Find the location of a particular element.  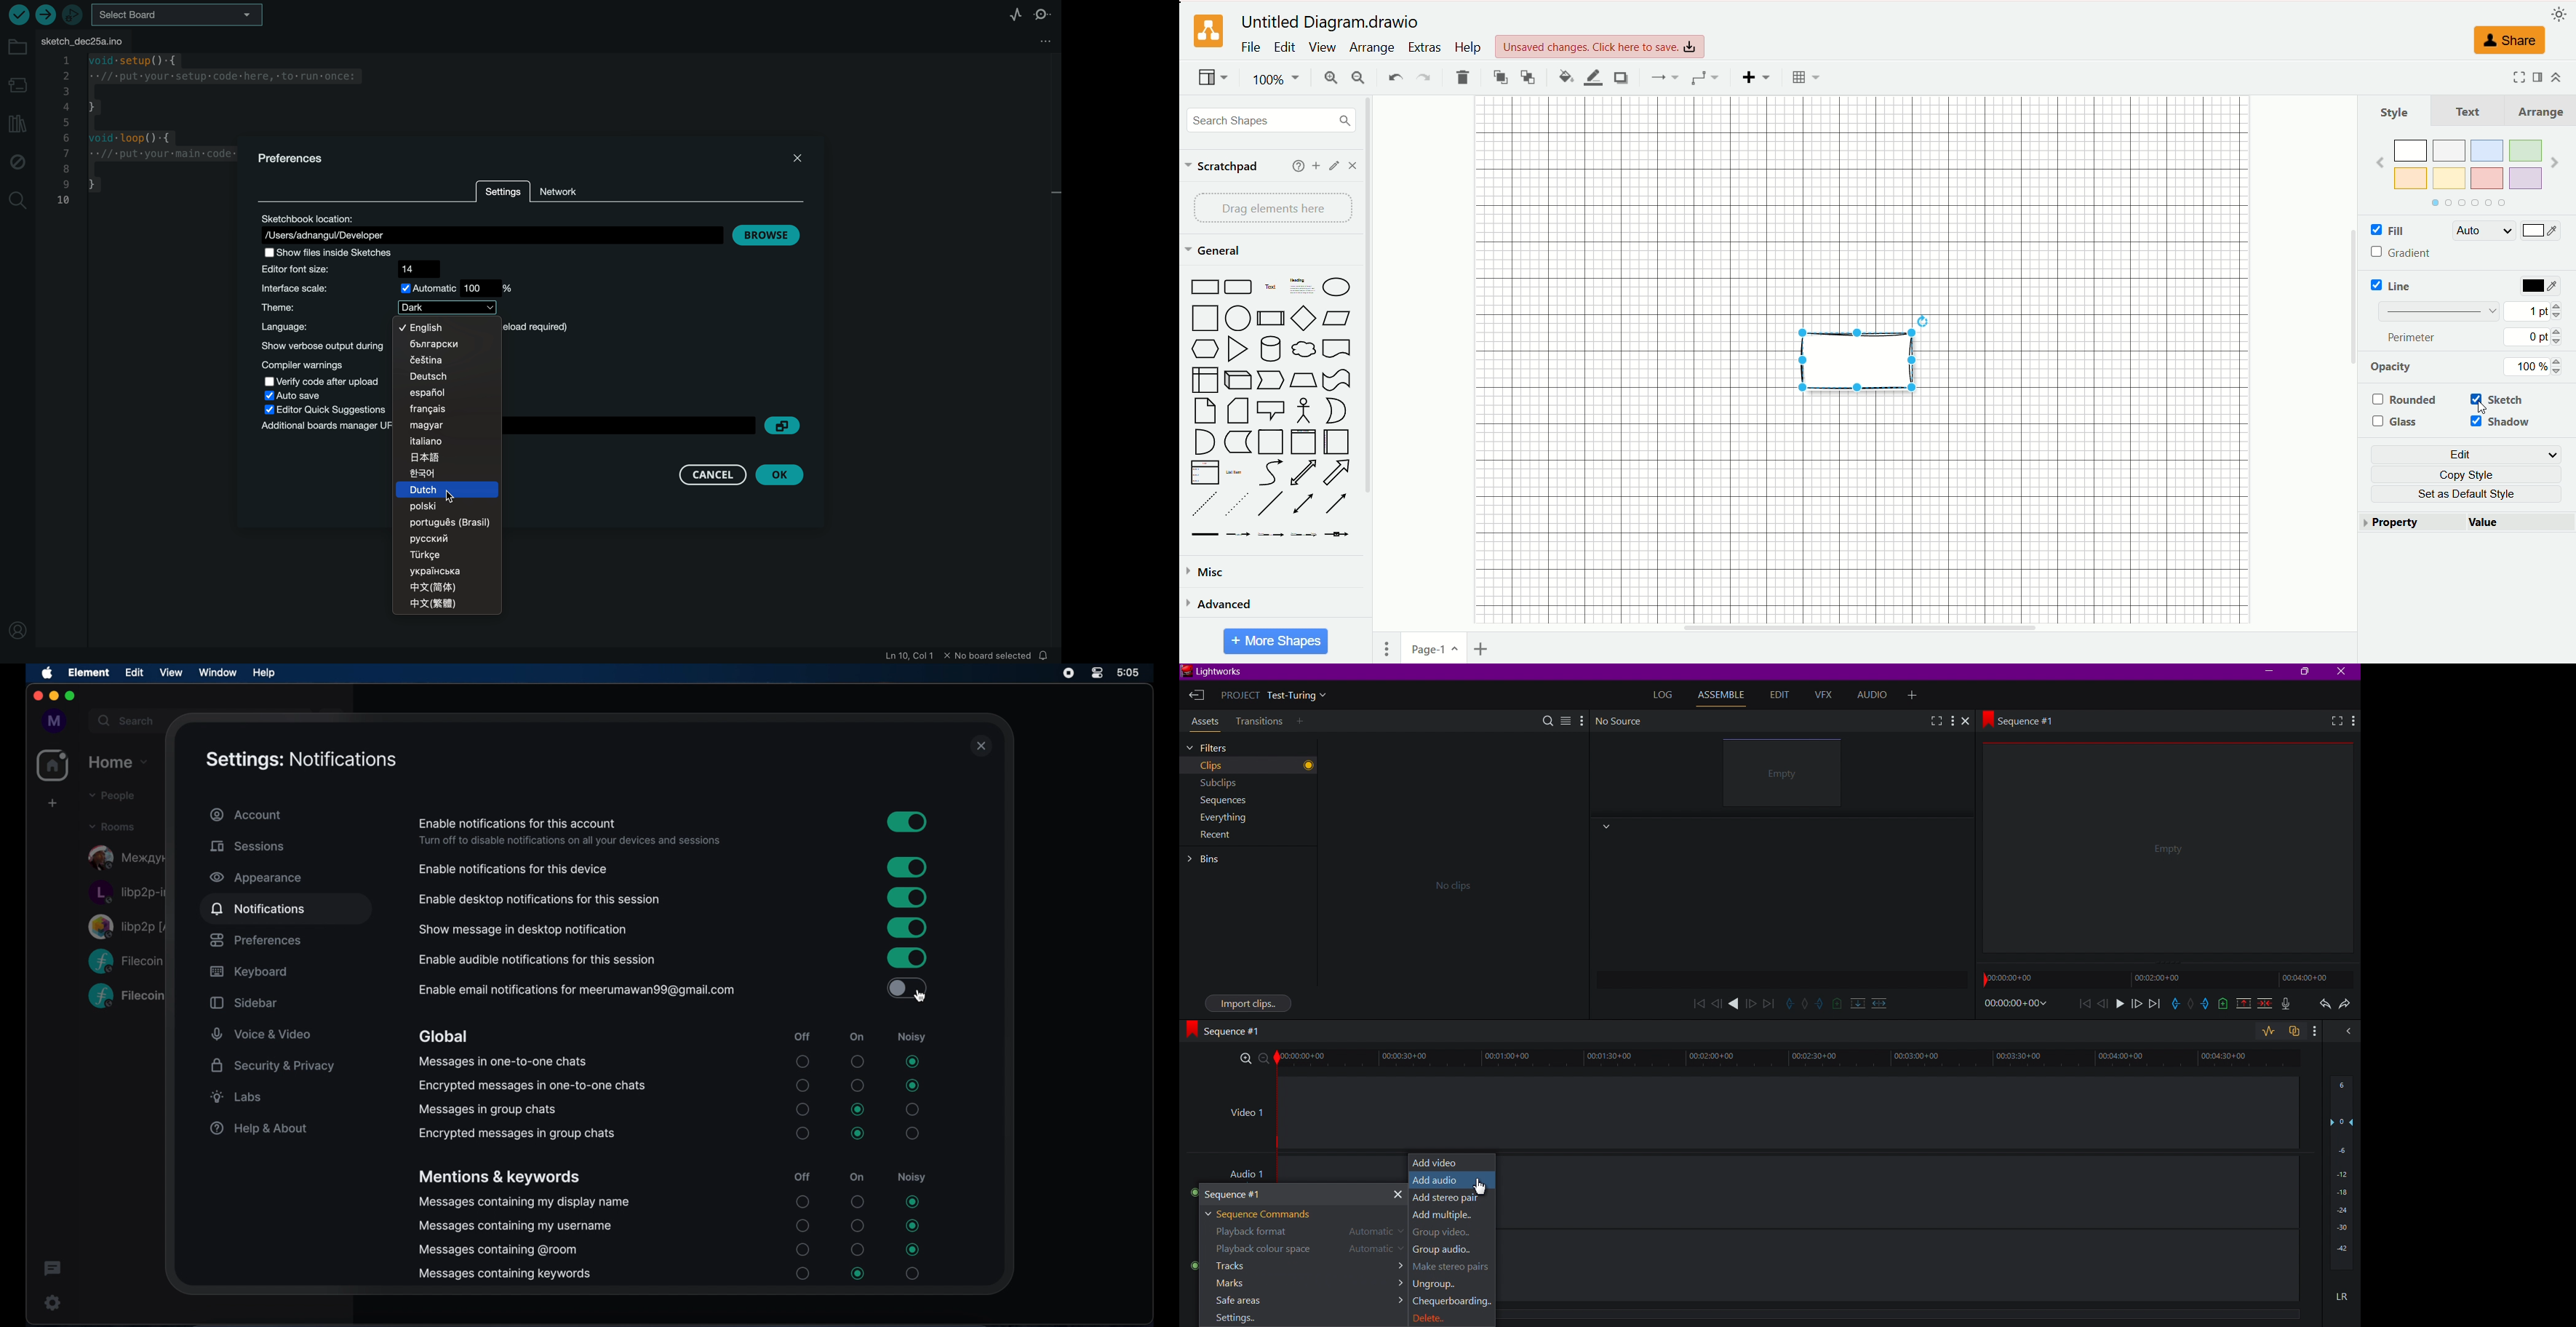

help and about is located at coordinates (257, 1128).